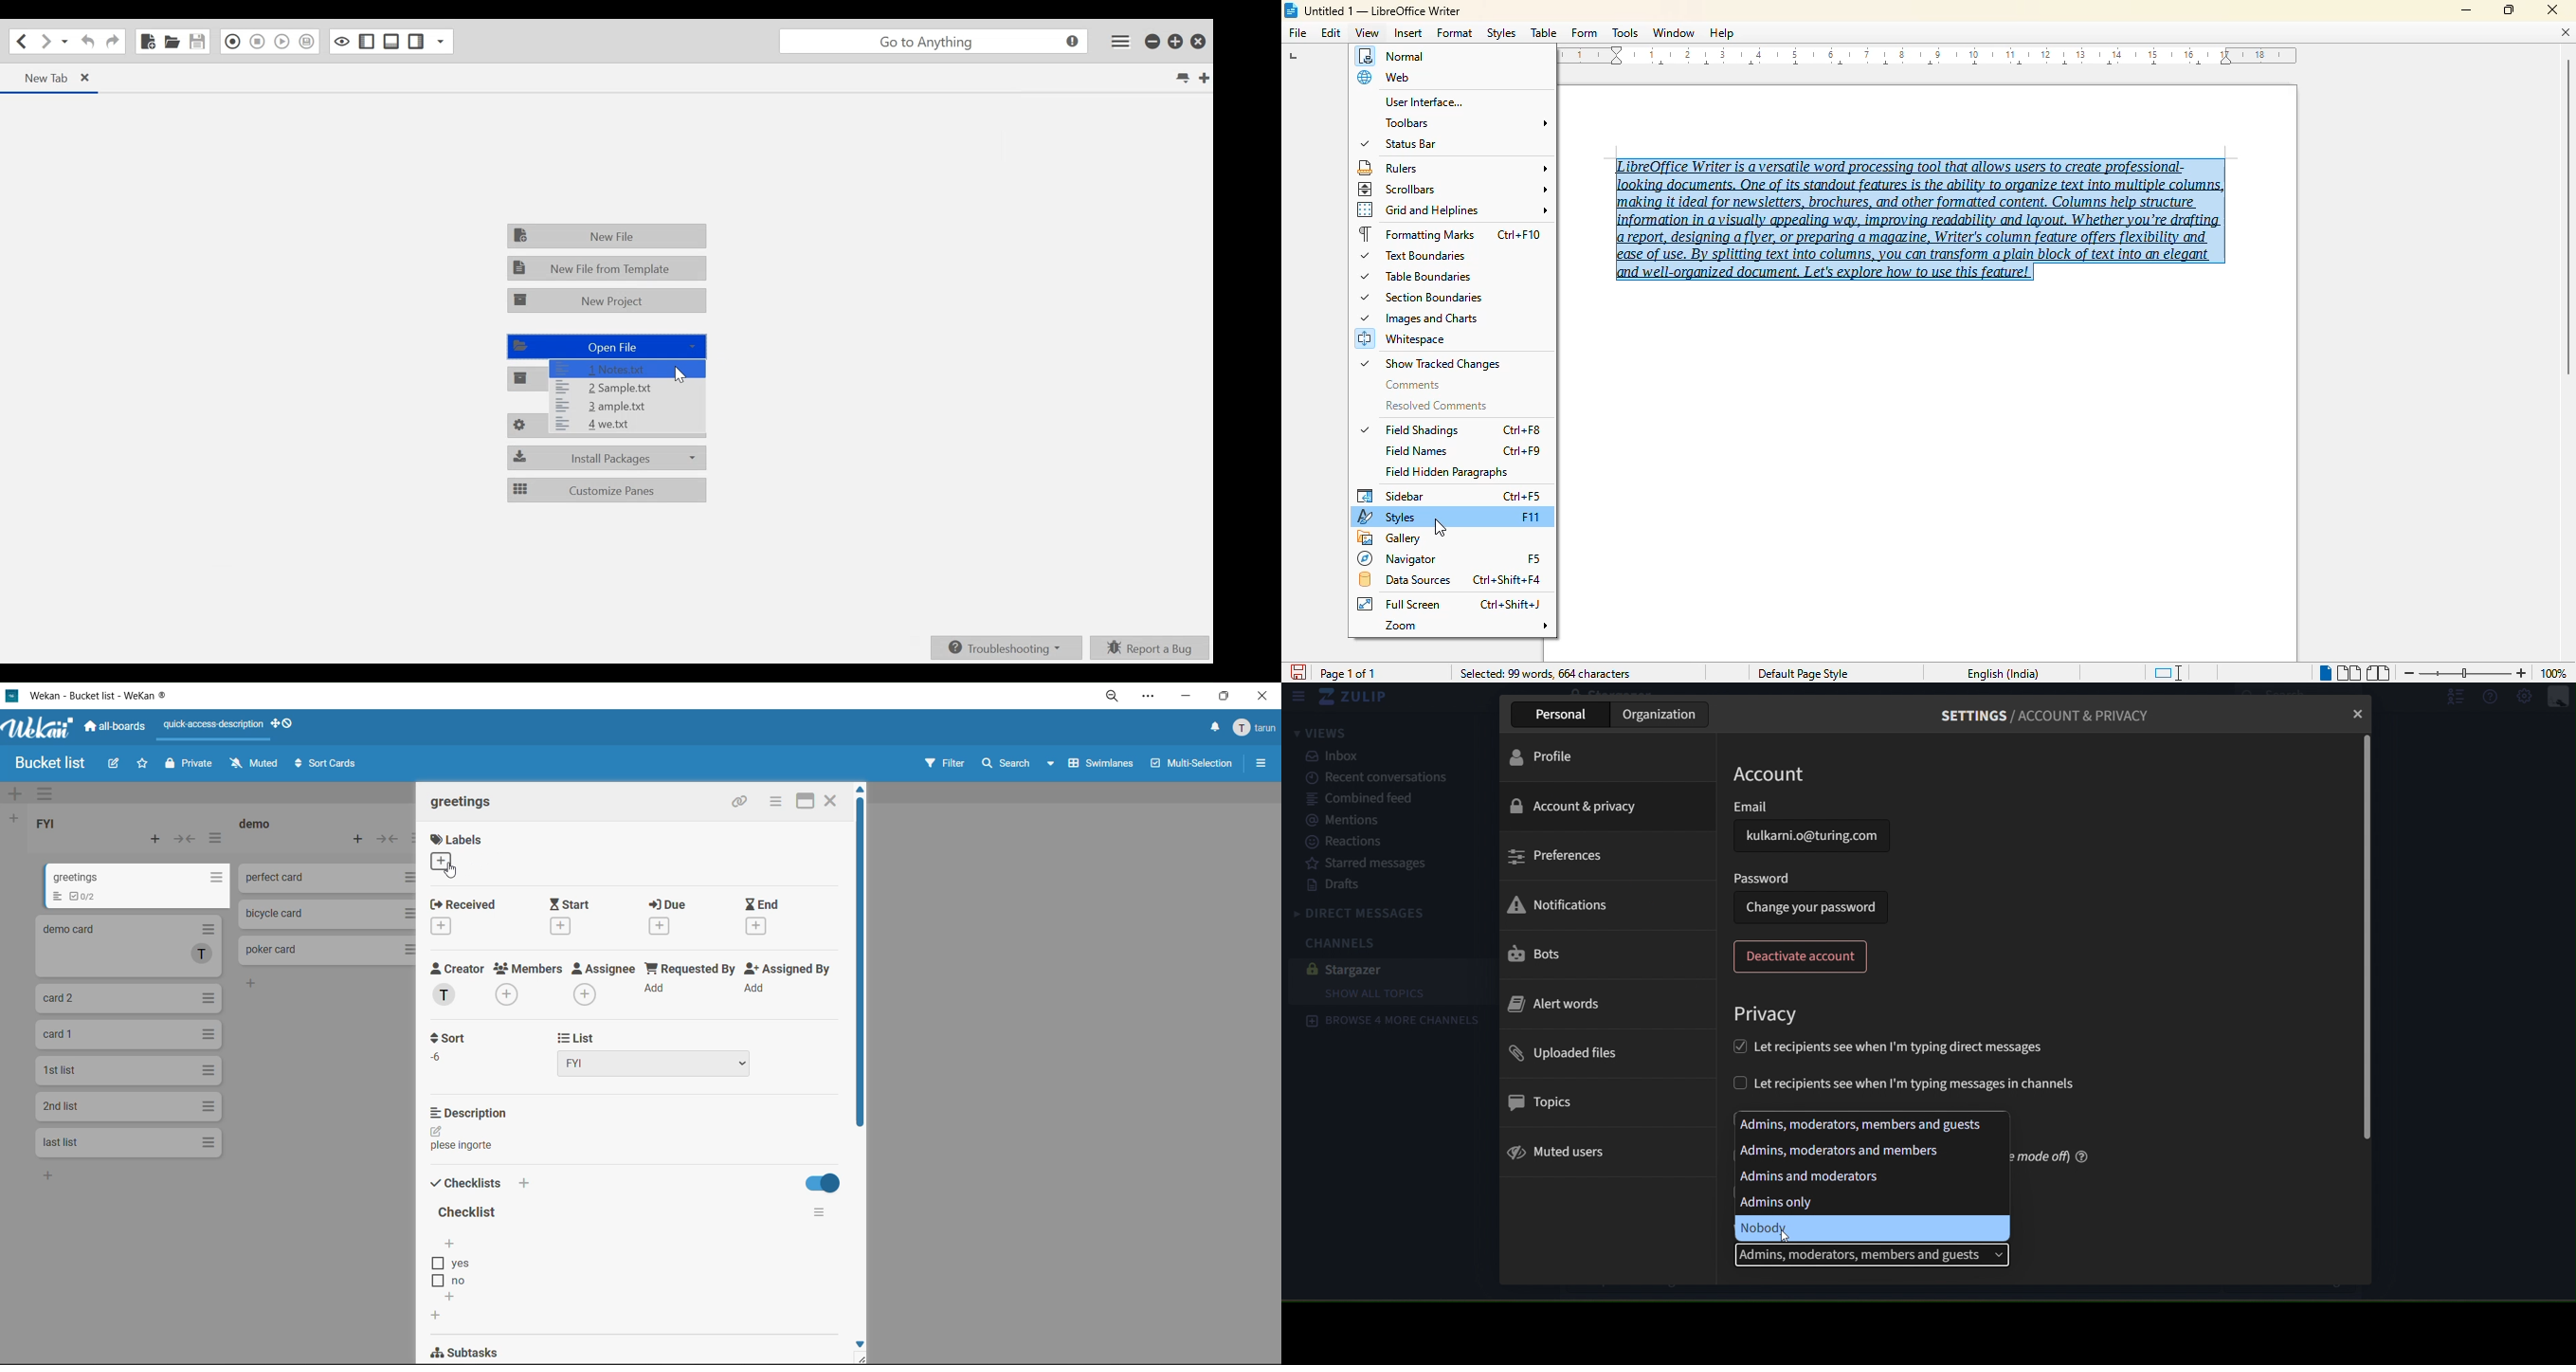  I want to click on whitespace, so click(1401, 339).